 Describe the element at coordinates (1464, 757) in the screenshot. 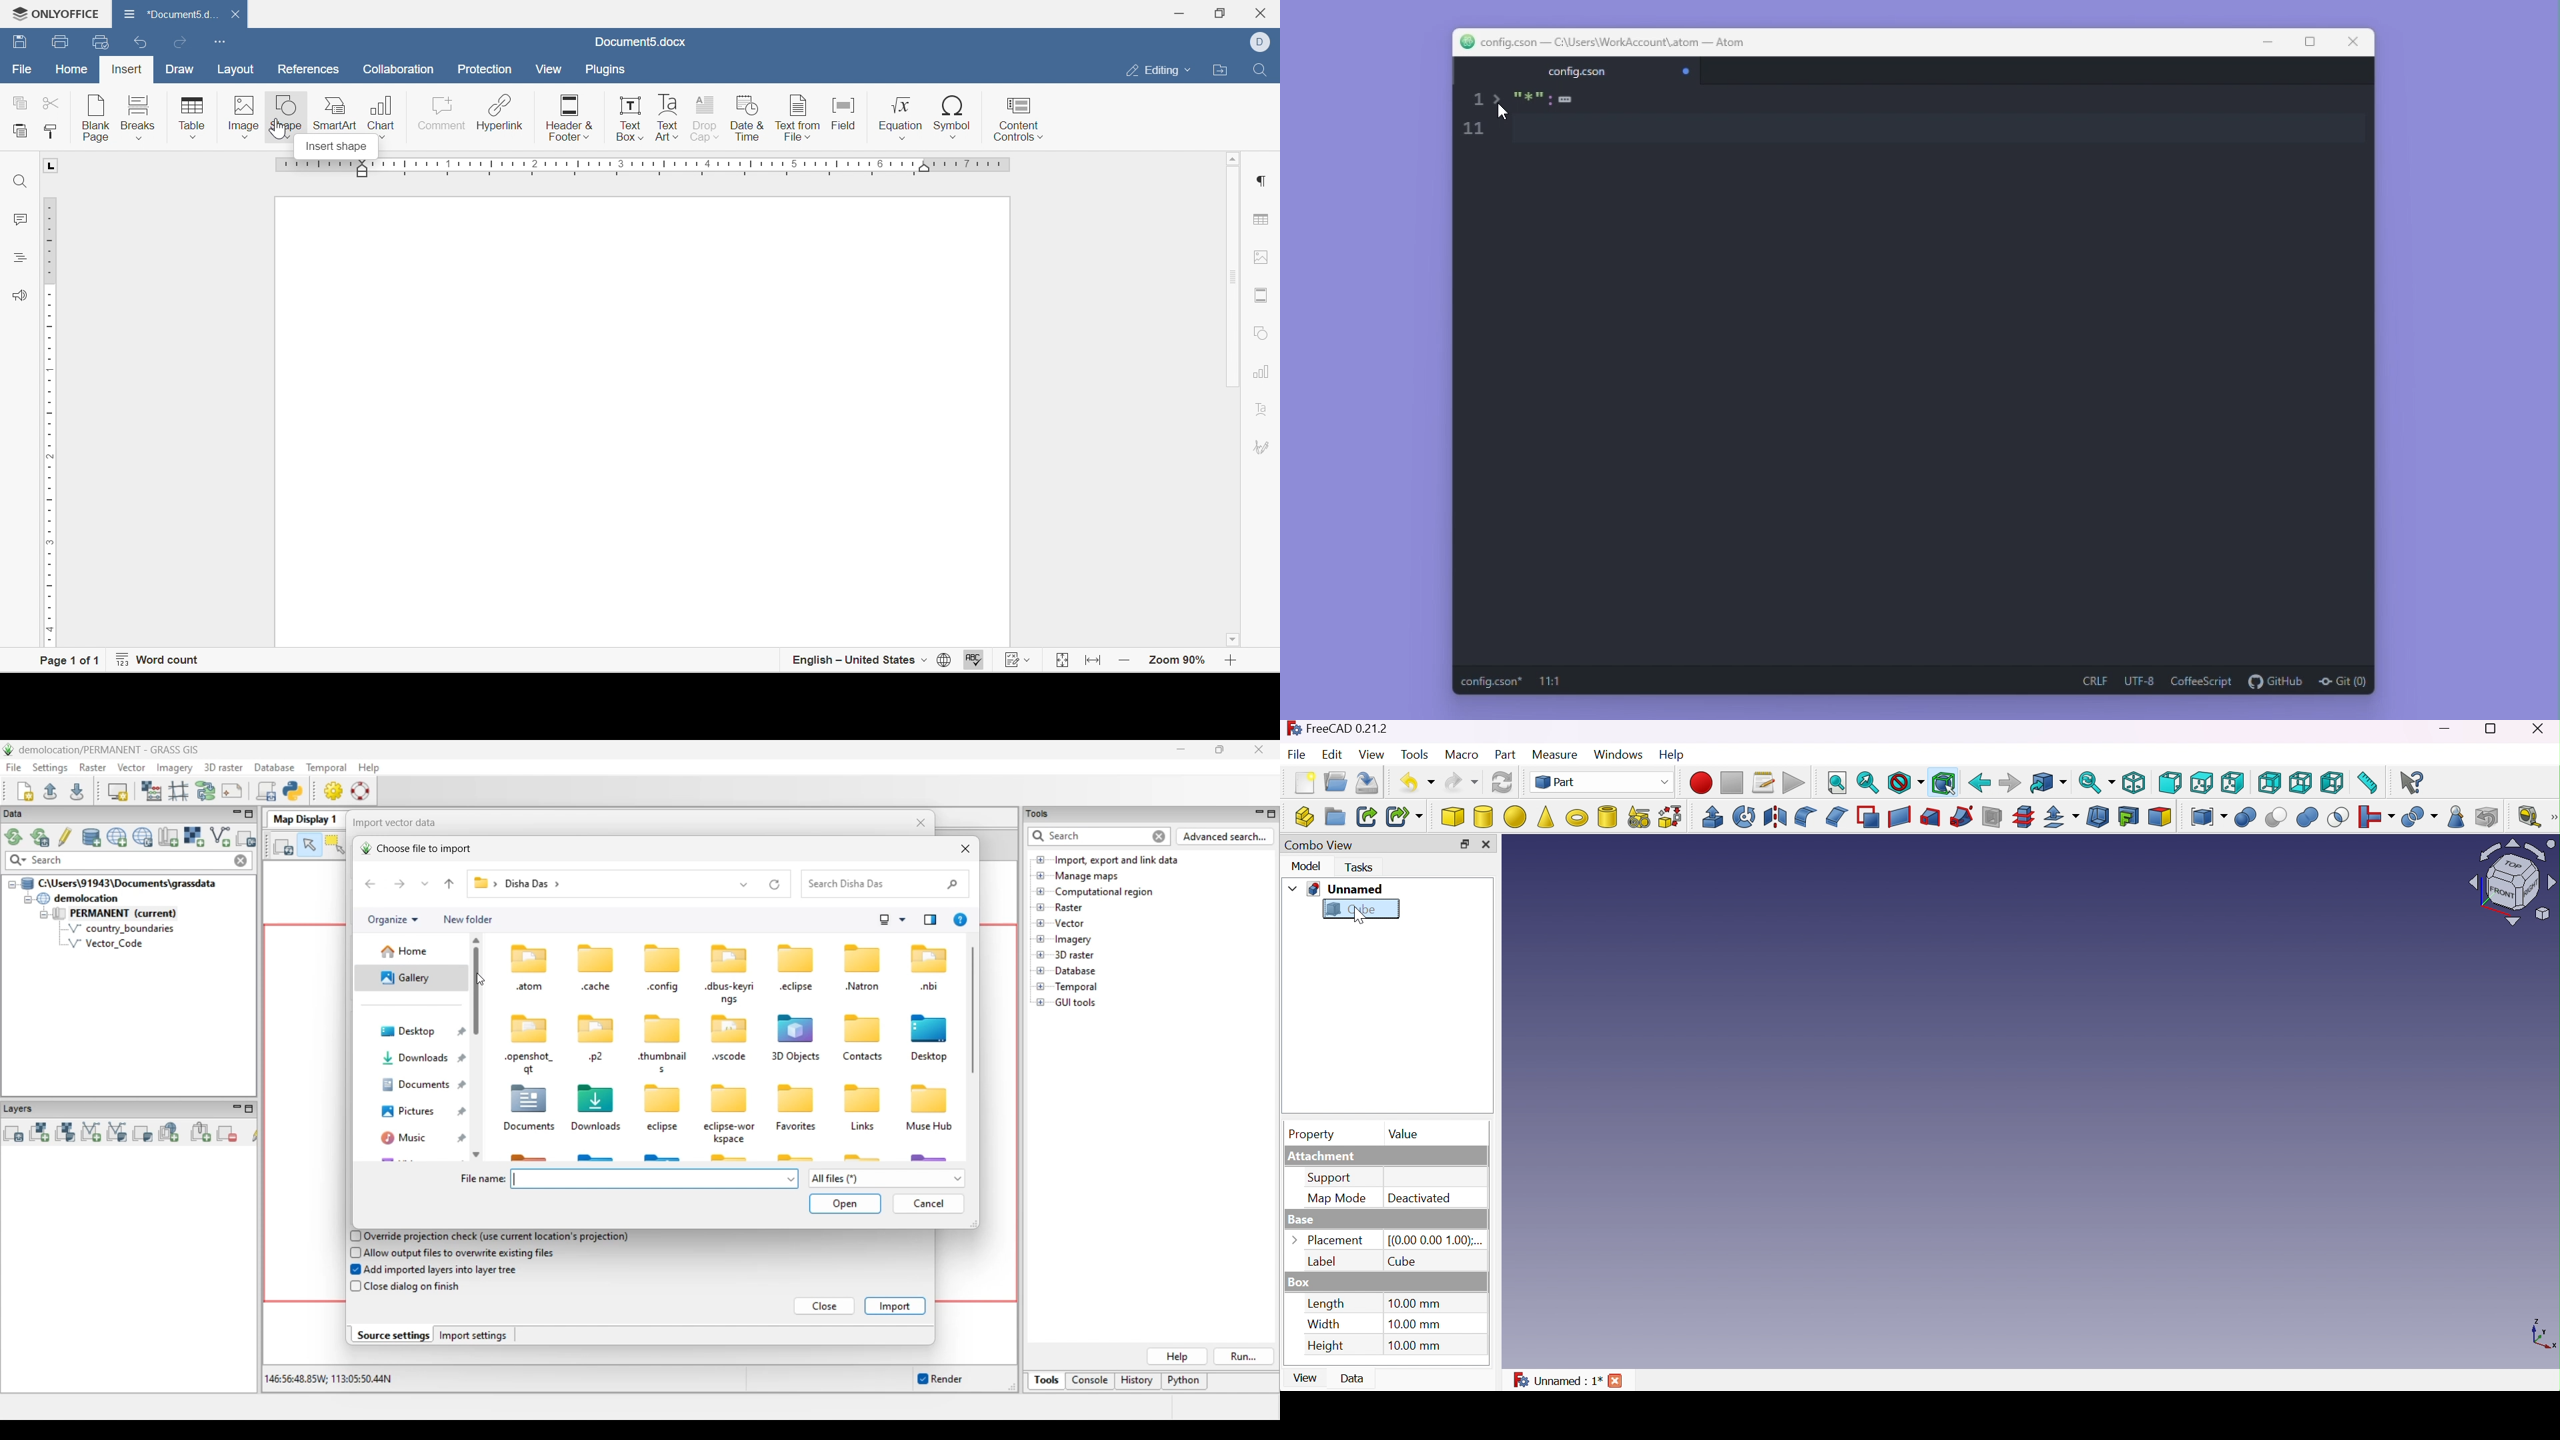

I see `Macro` at that location.